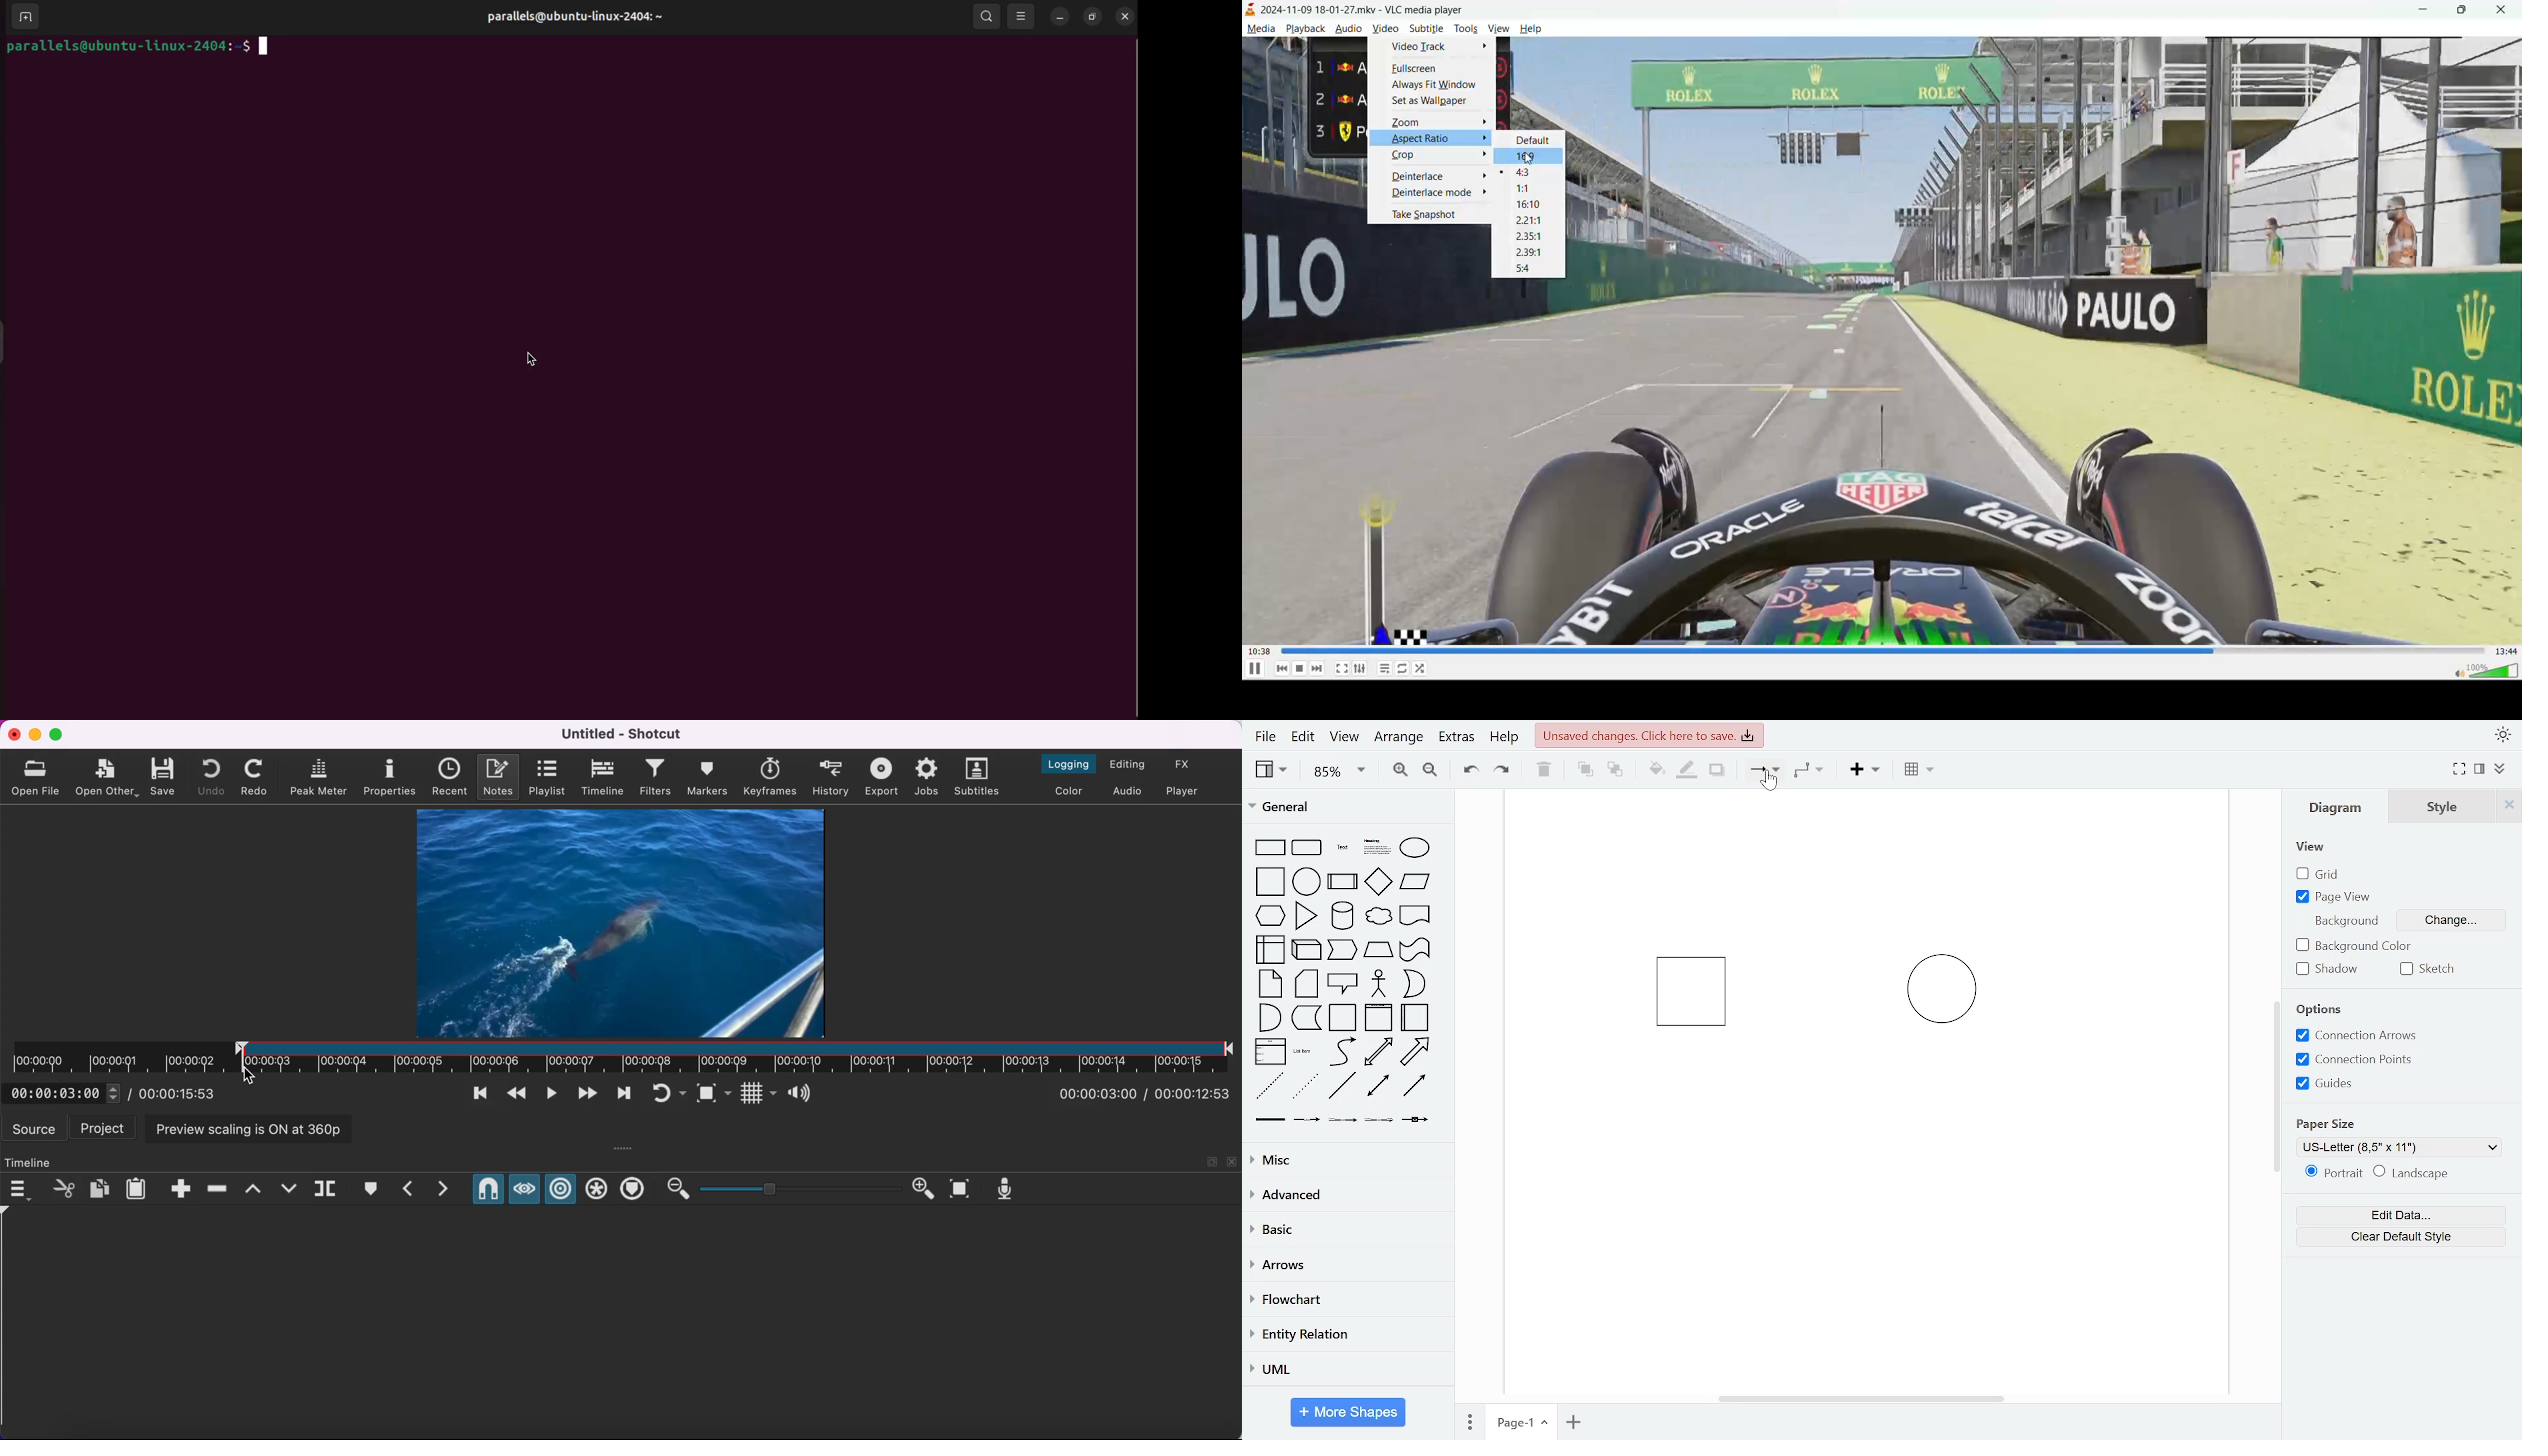  What do you see at coordinates (928, 778) in the screenshot?
I see `jobs` at bounding box center [928, 778].